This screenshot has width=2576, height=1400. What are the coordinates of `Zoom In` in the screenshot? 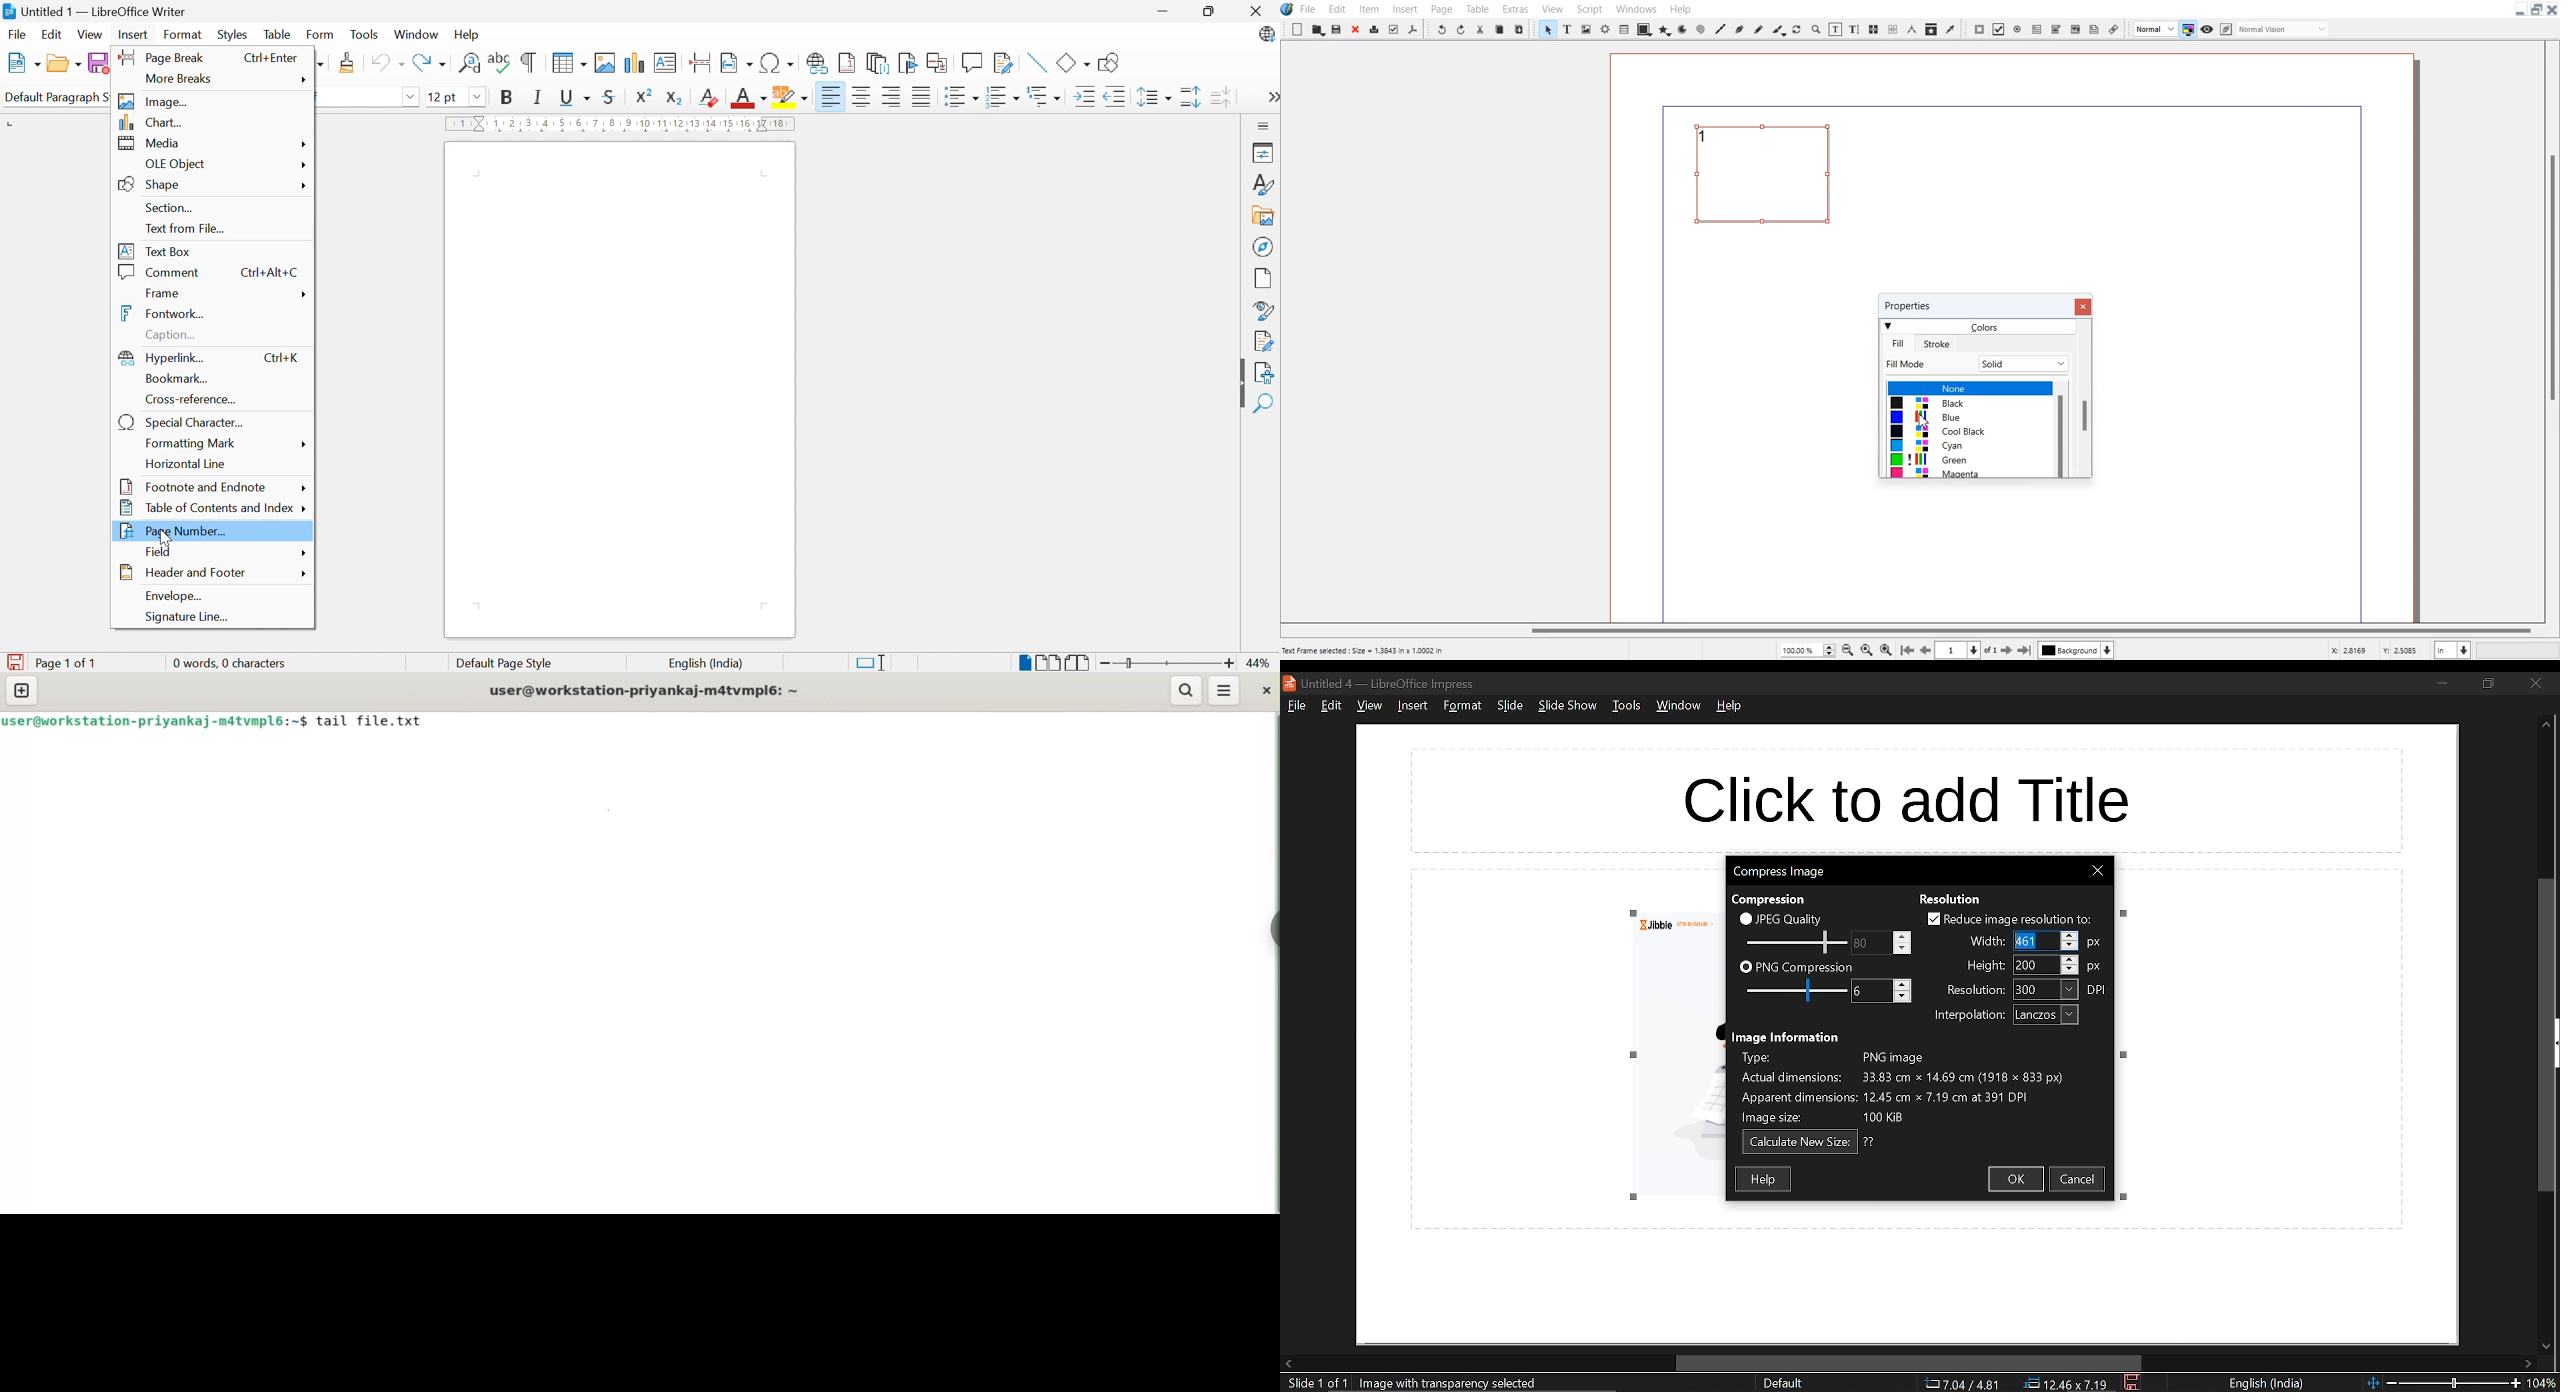 It's located at (1886, 649).